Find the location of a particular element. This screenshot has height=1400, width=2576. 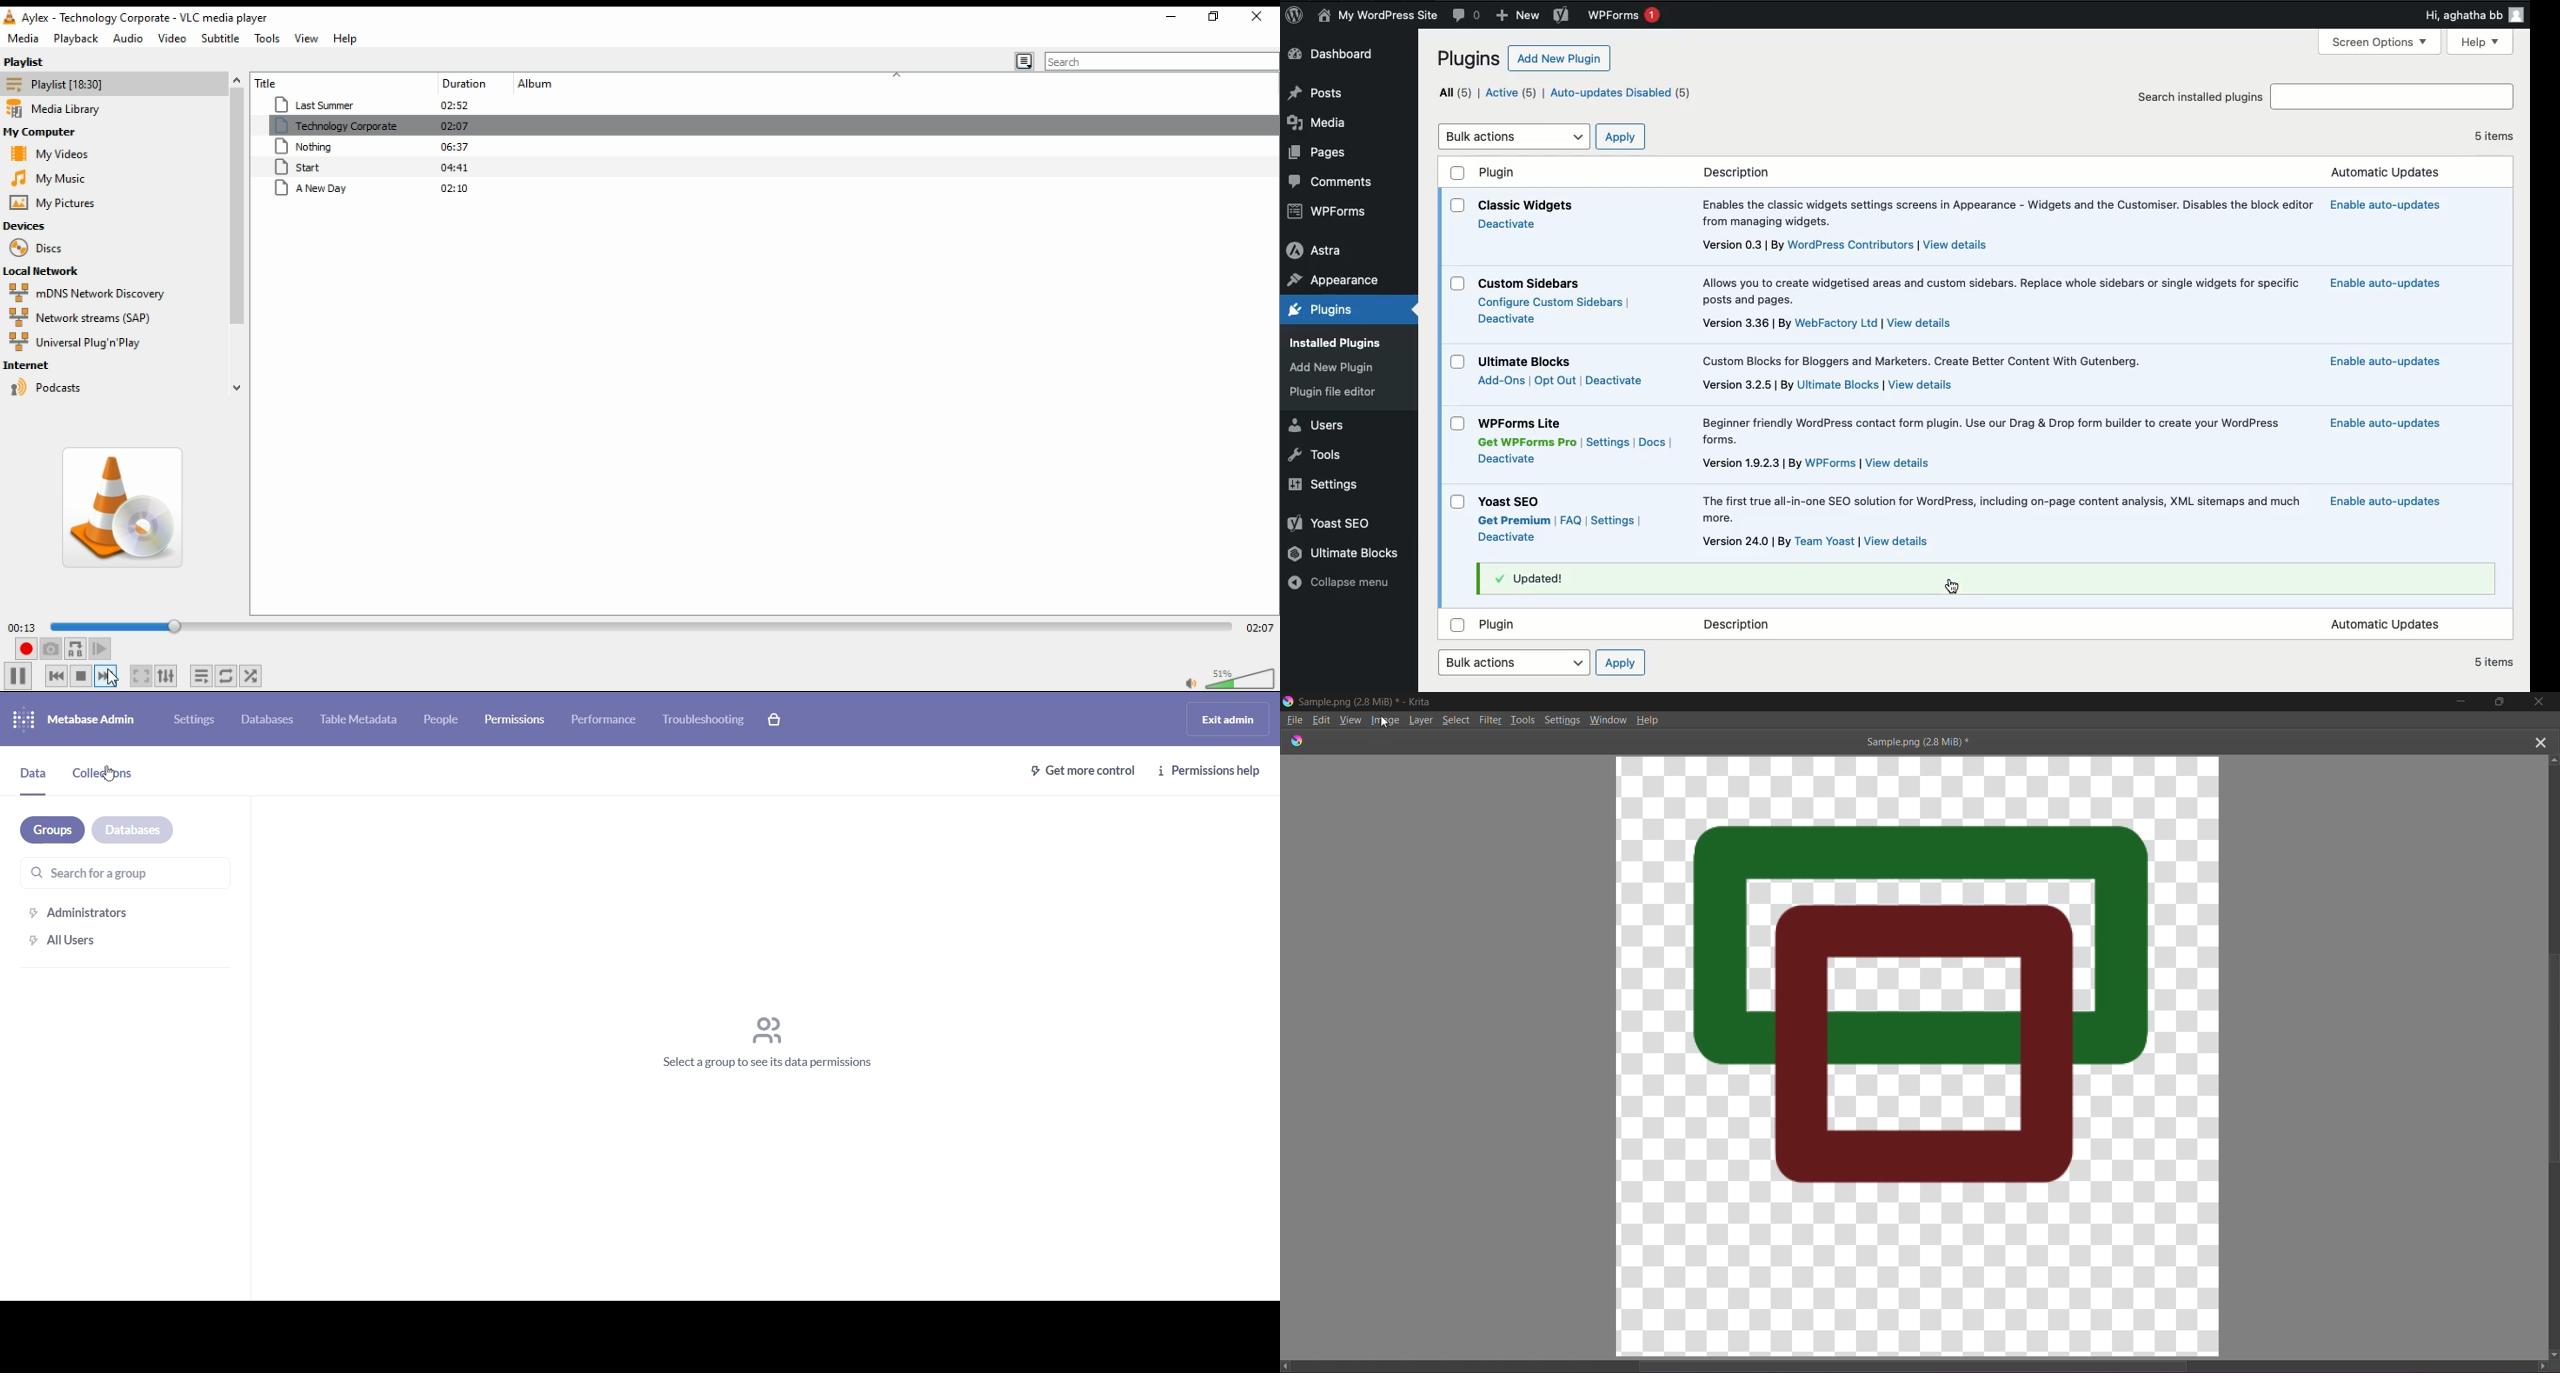

Yoast is located at coordinates (1559, 16).